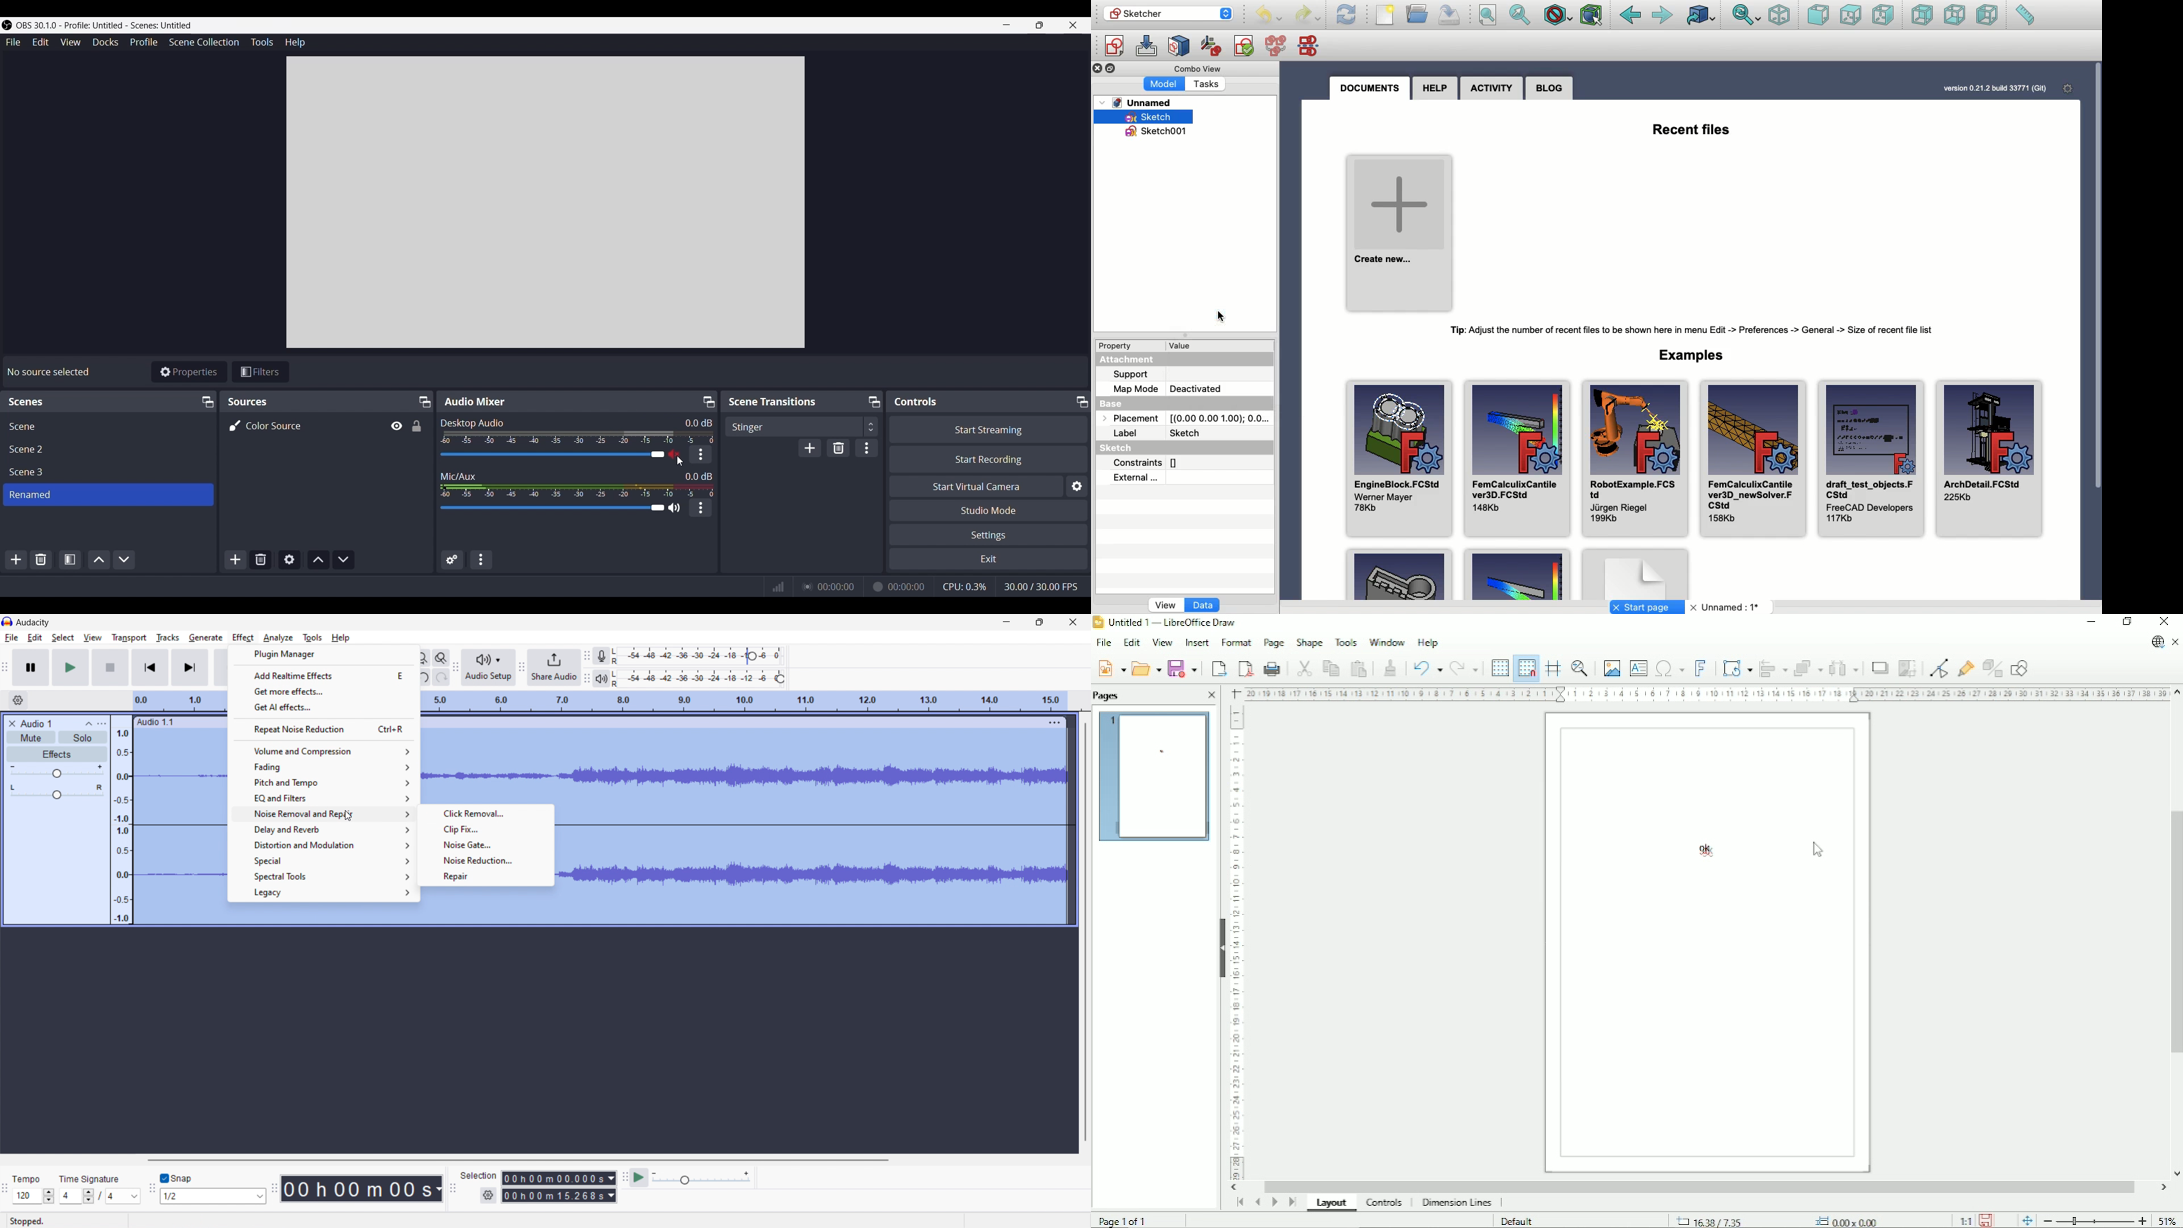  I want to click on Add new scene, so click(15, 560).